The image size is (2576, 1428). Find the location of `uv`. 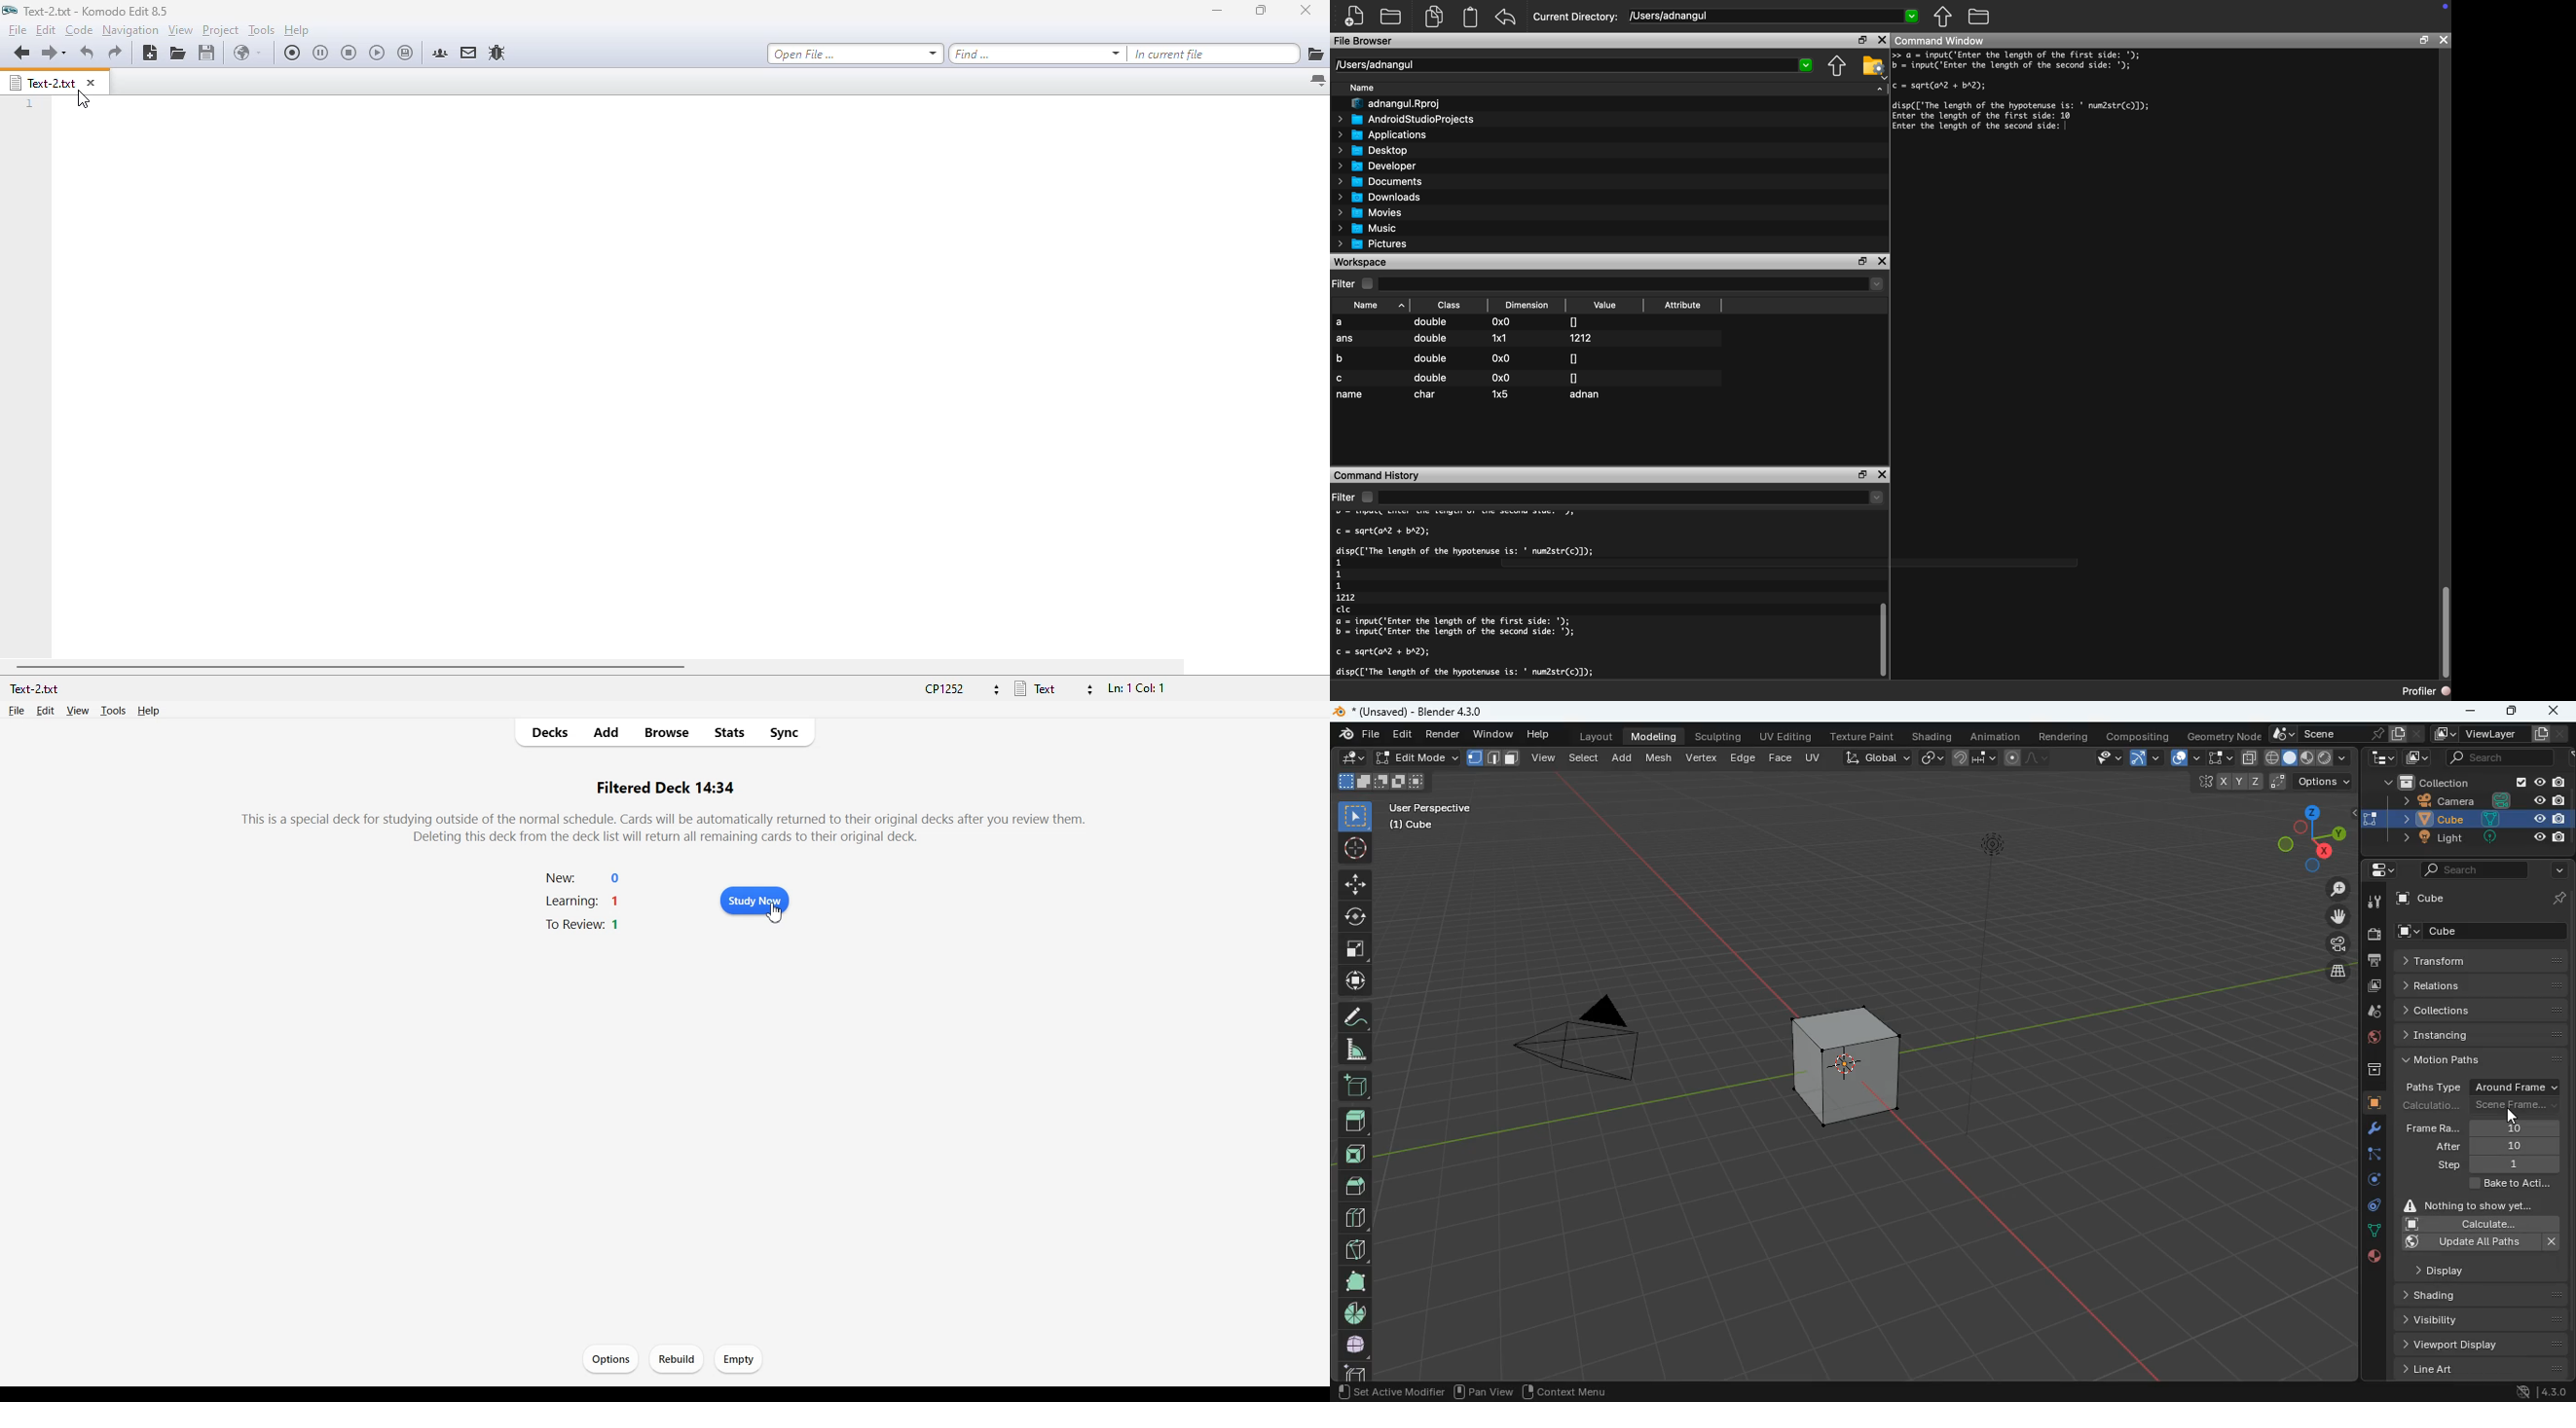

uv is located at coordinates (1815, 756).